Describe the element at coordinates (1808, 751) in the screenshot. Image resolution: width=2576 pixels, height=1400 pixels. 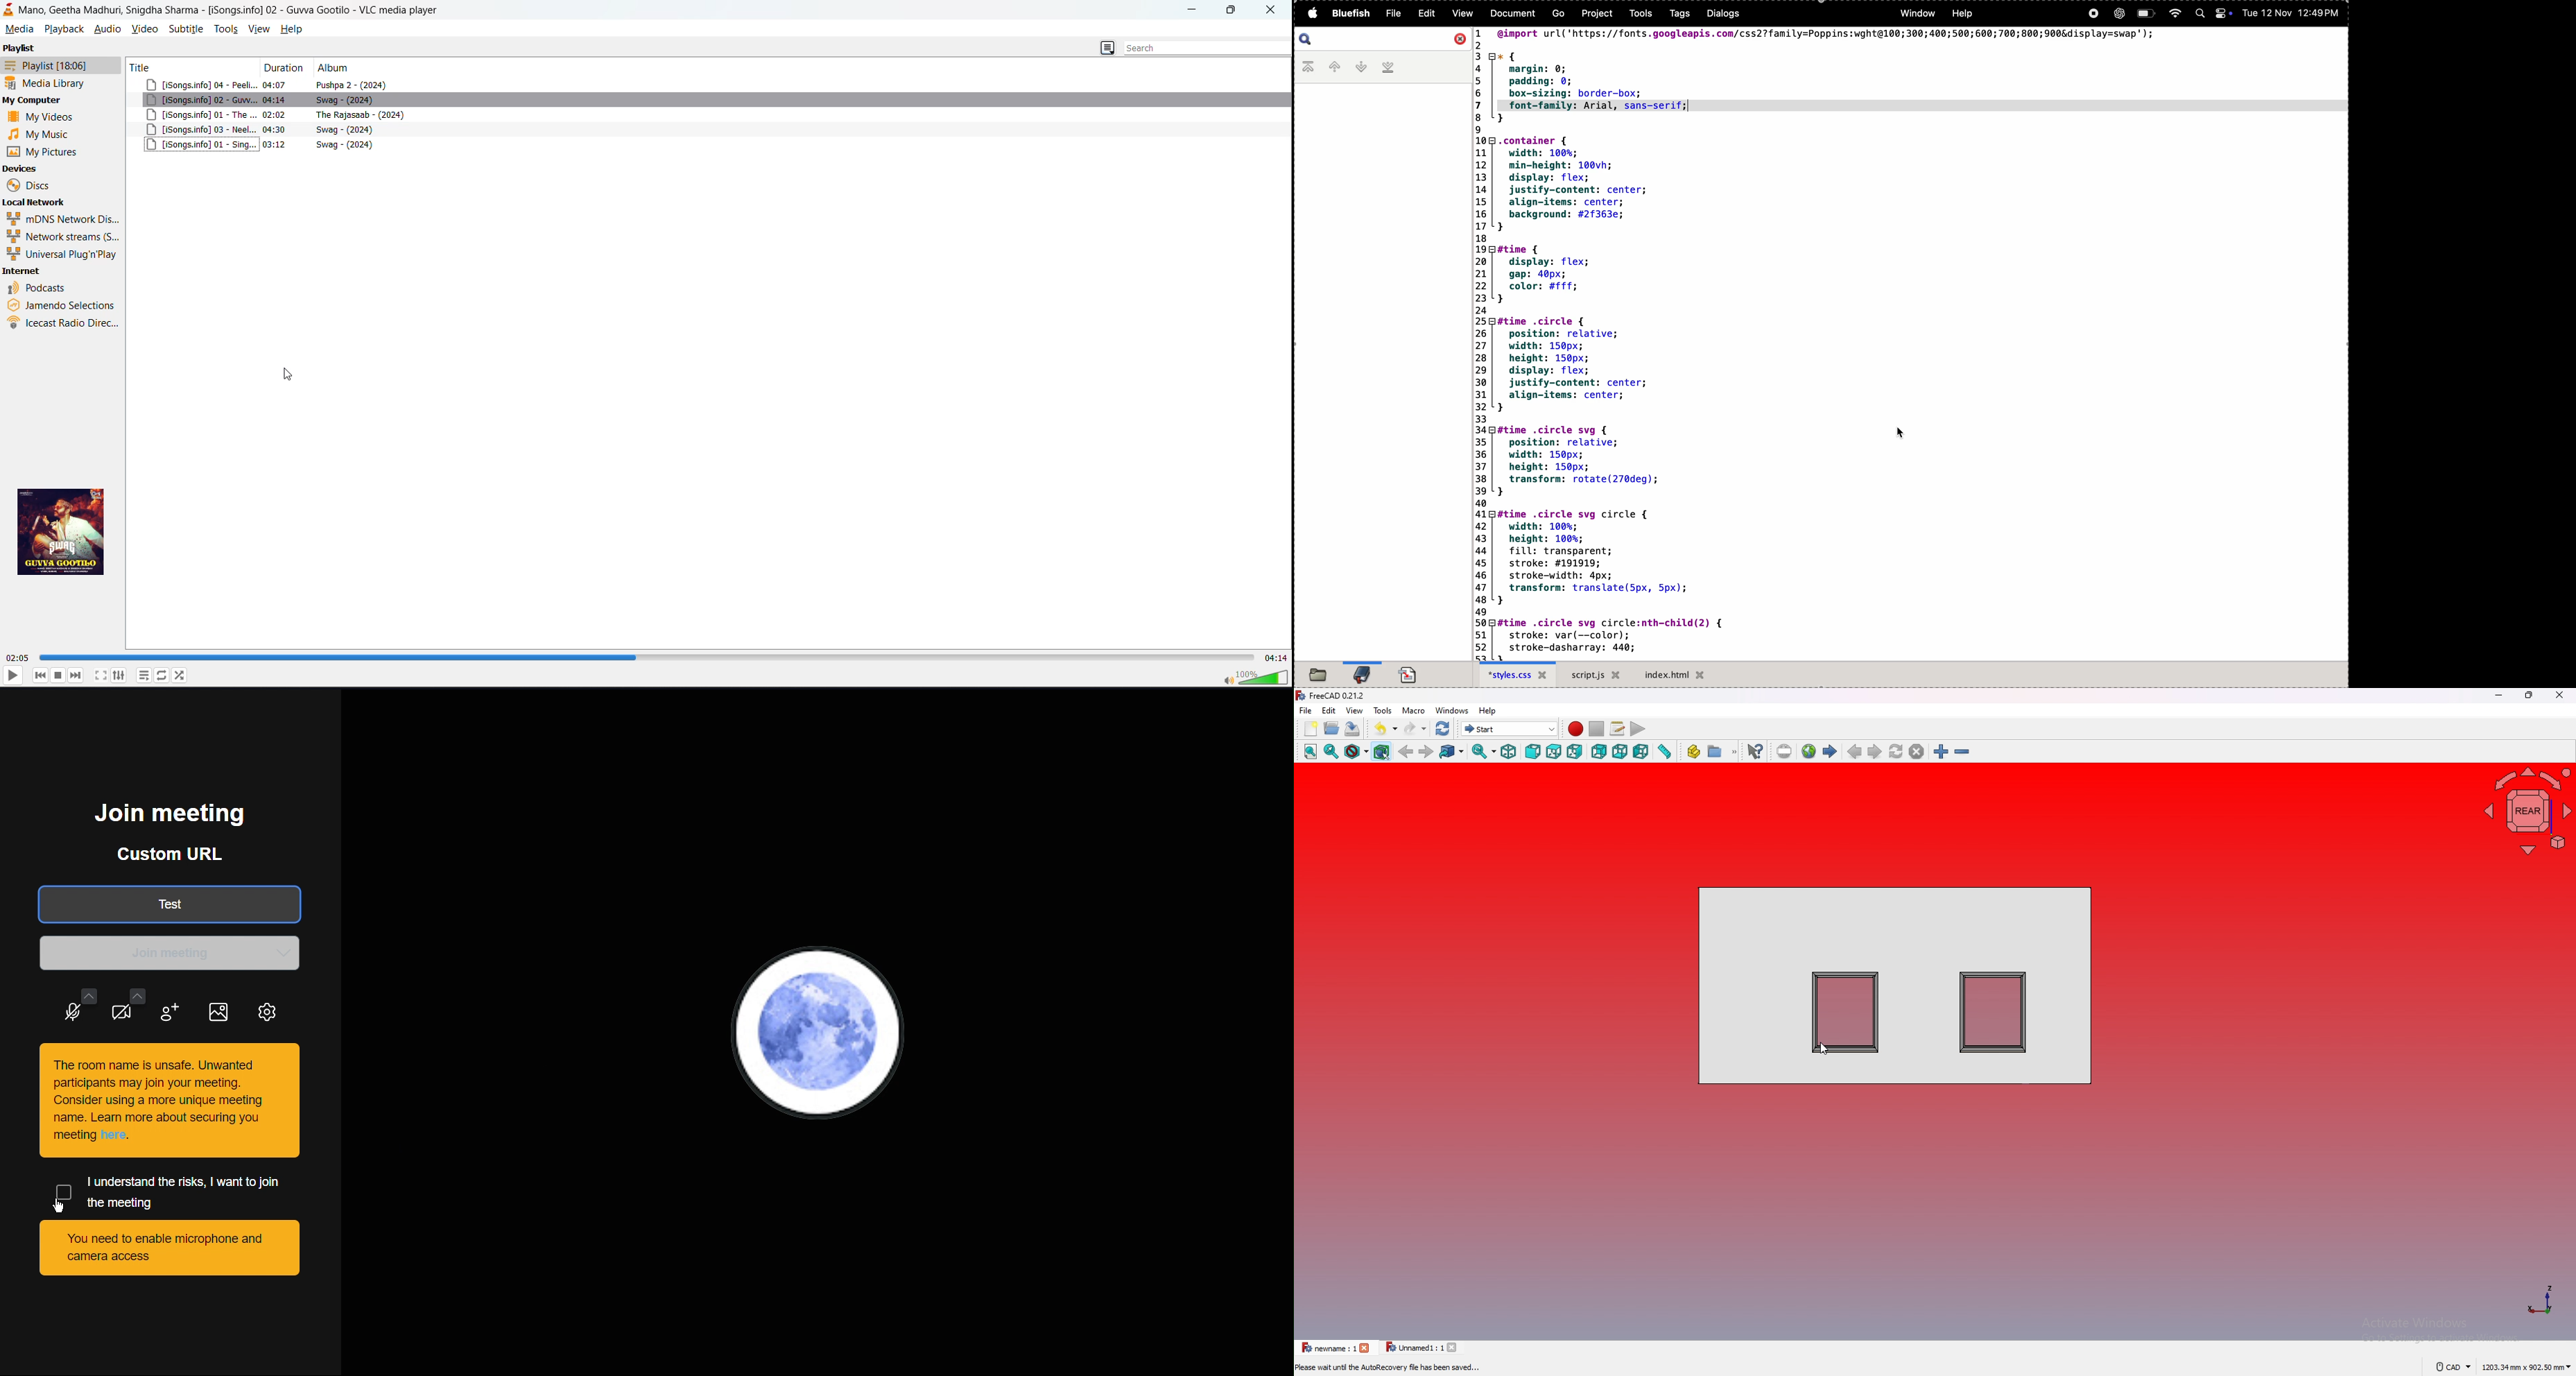
I see `open website` at that location.